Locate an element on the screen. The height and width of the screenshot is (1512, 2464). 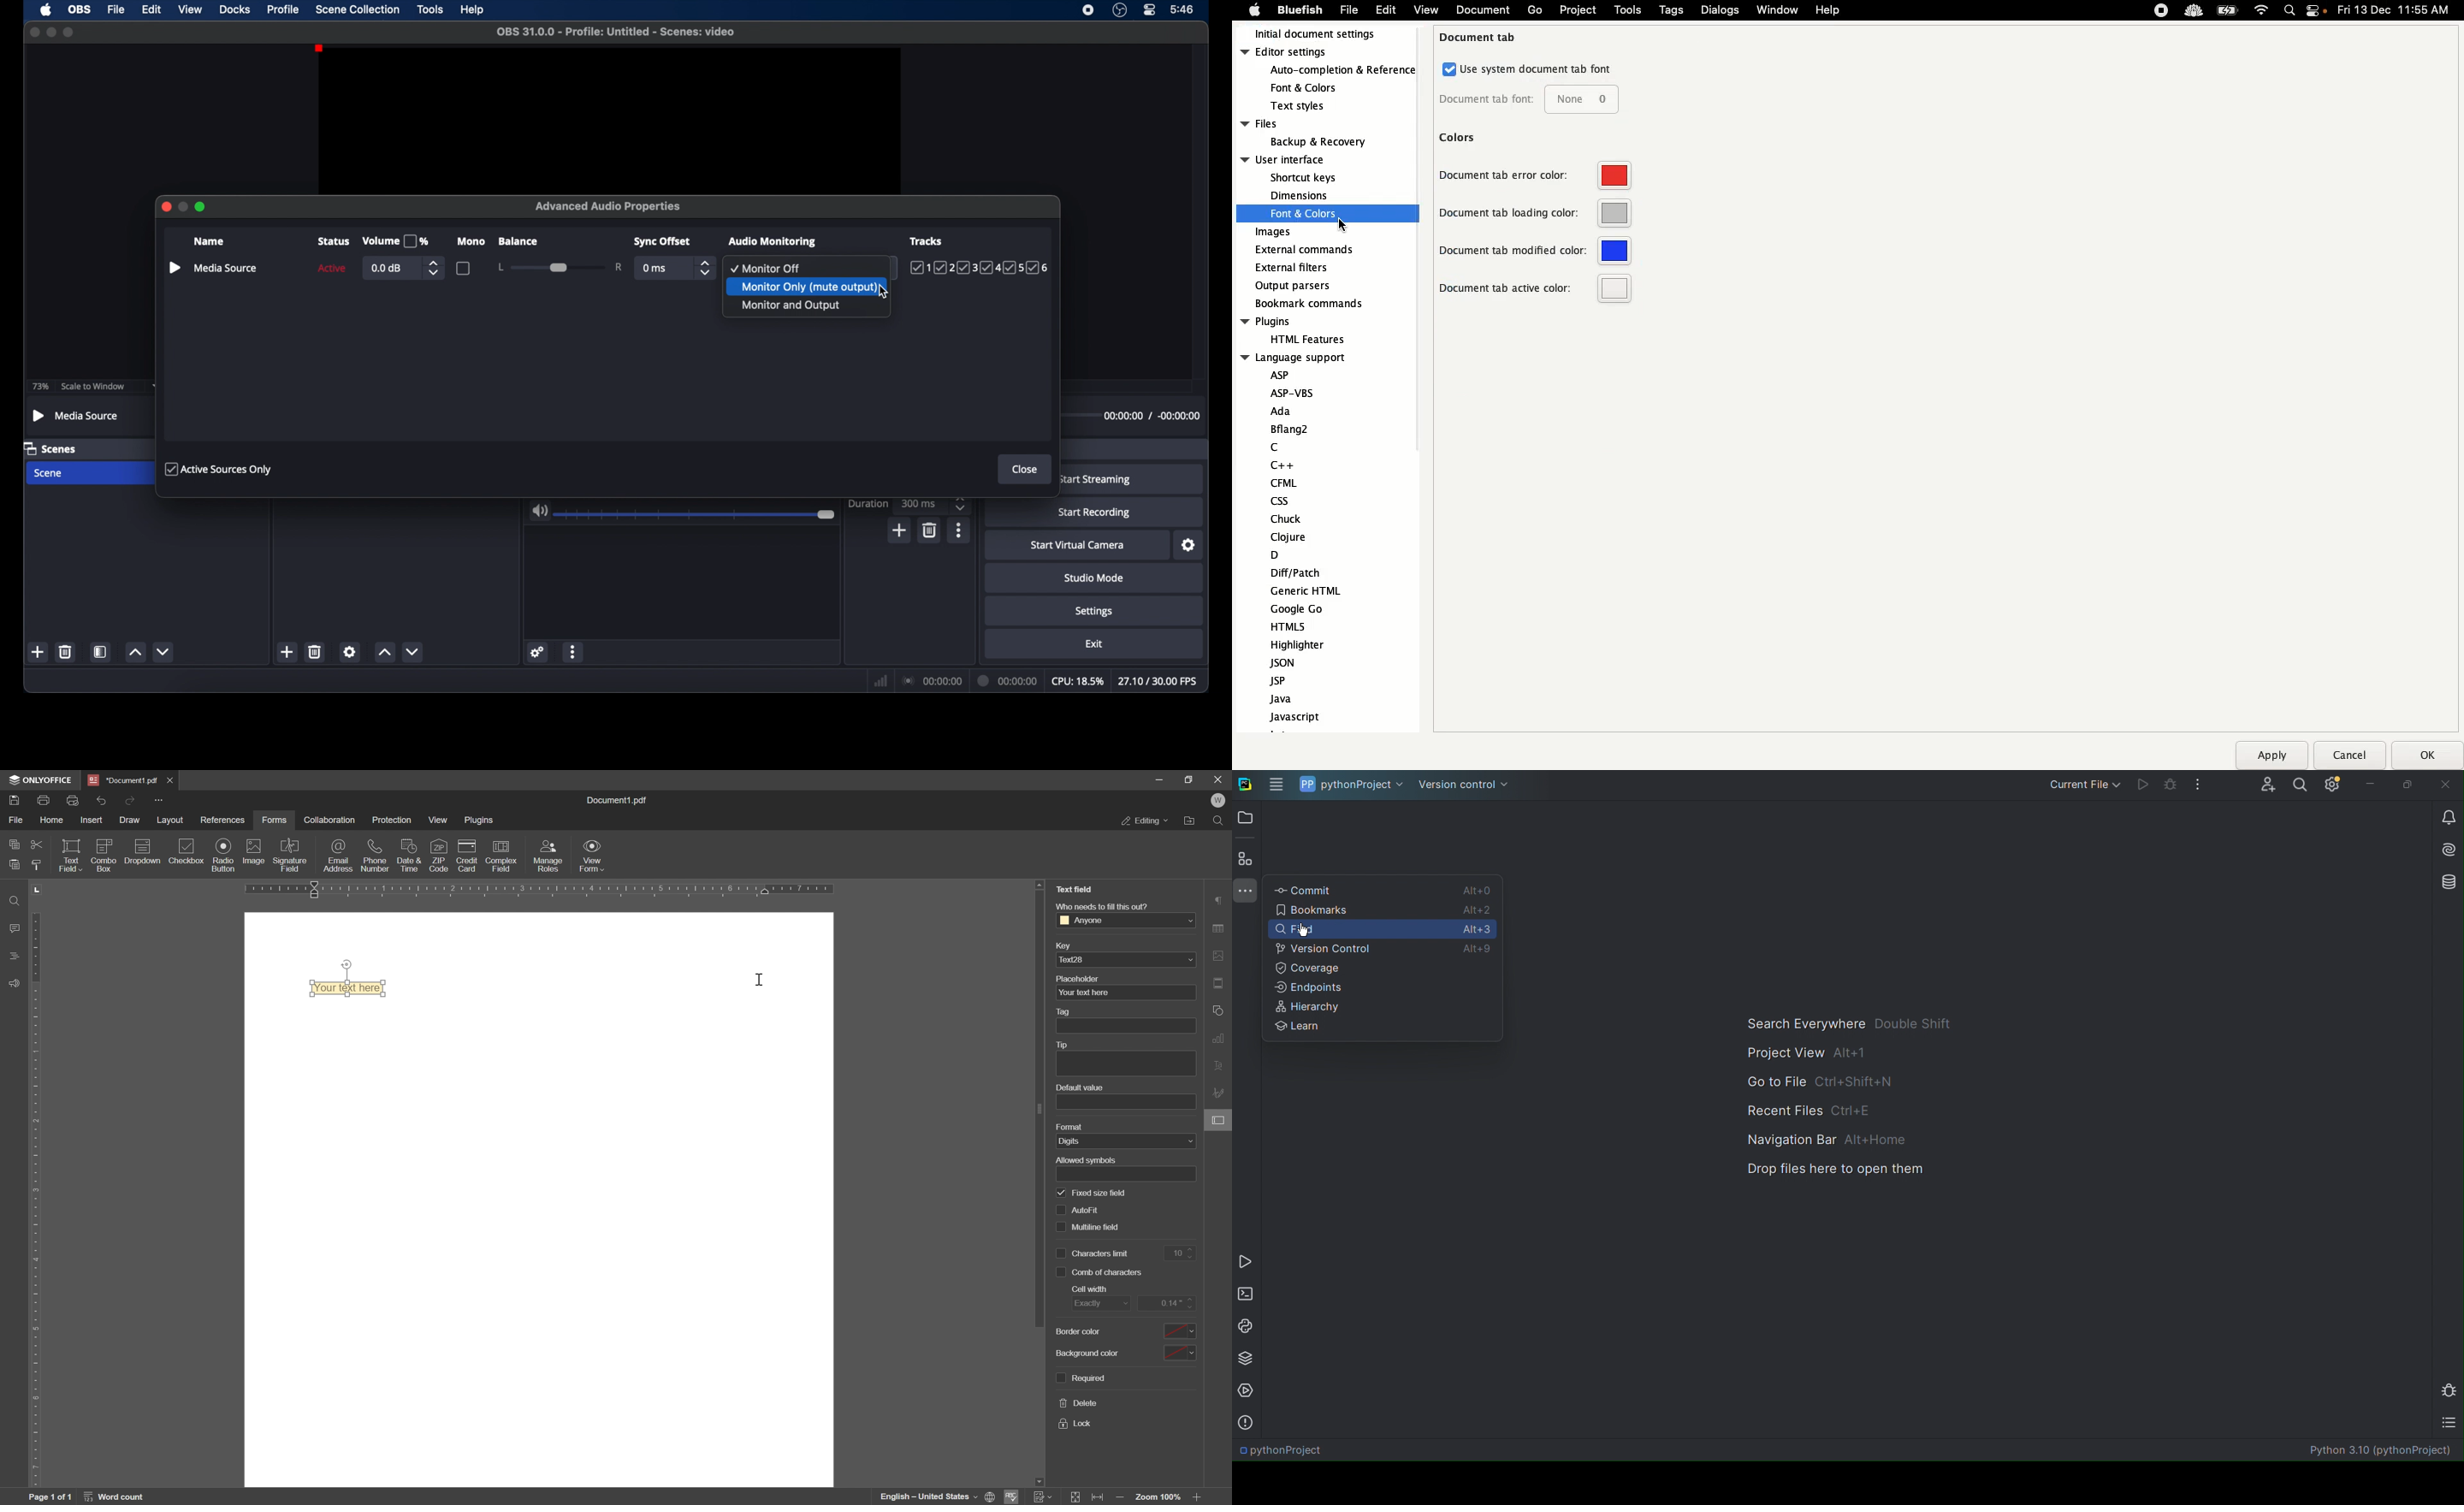
stepper buttons is located at coordinates (434, 268).